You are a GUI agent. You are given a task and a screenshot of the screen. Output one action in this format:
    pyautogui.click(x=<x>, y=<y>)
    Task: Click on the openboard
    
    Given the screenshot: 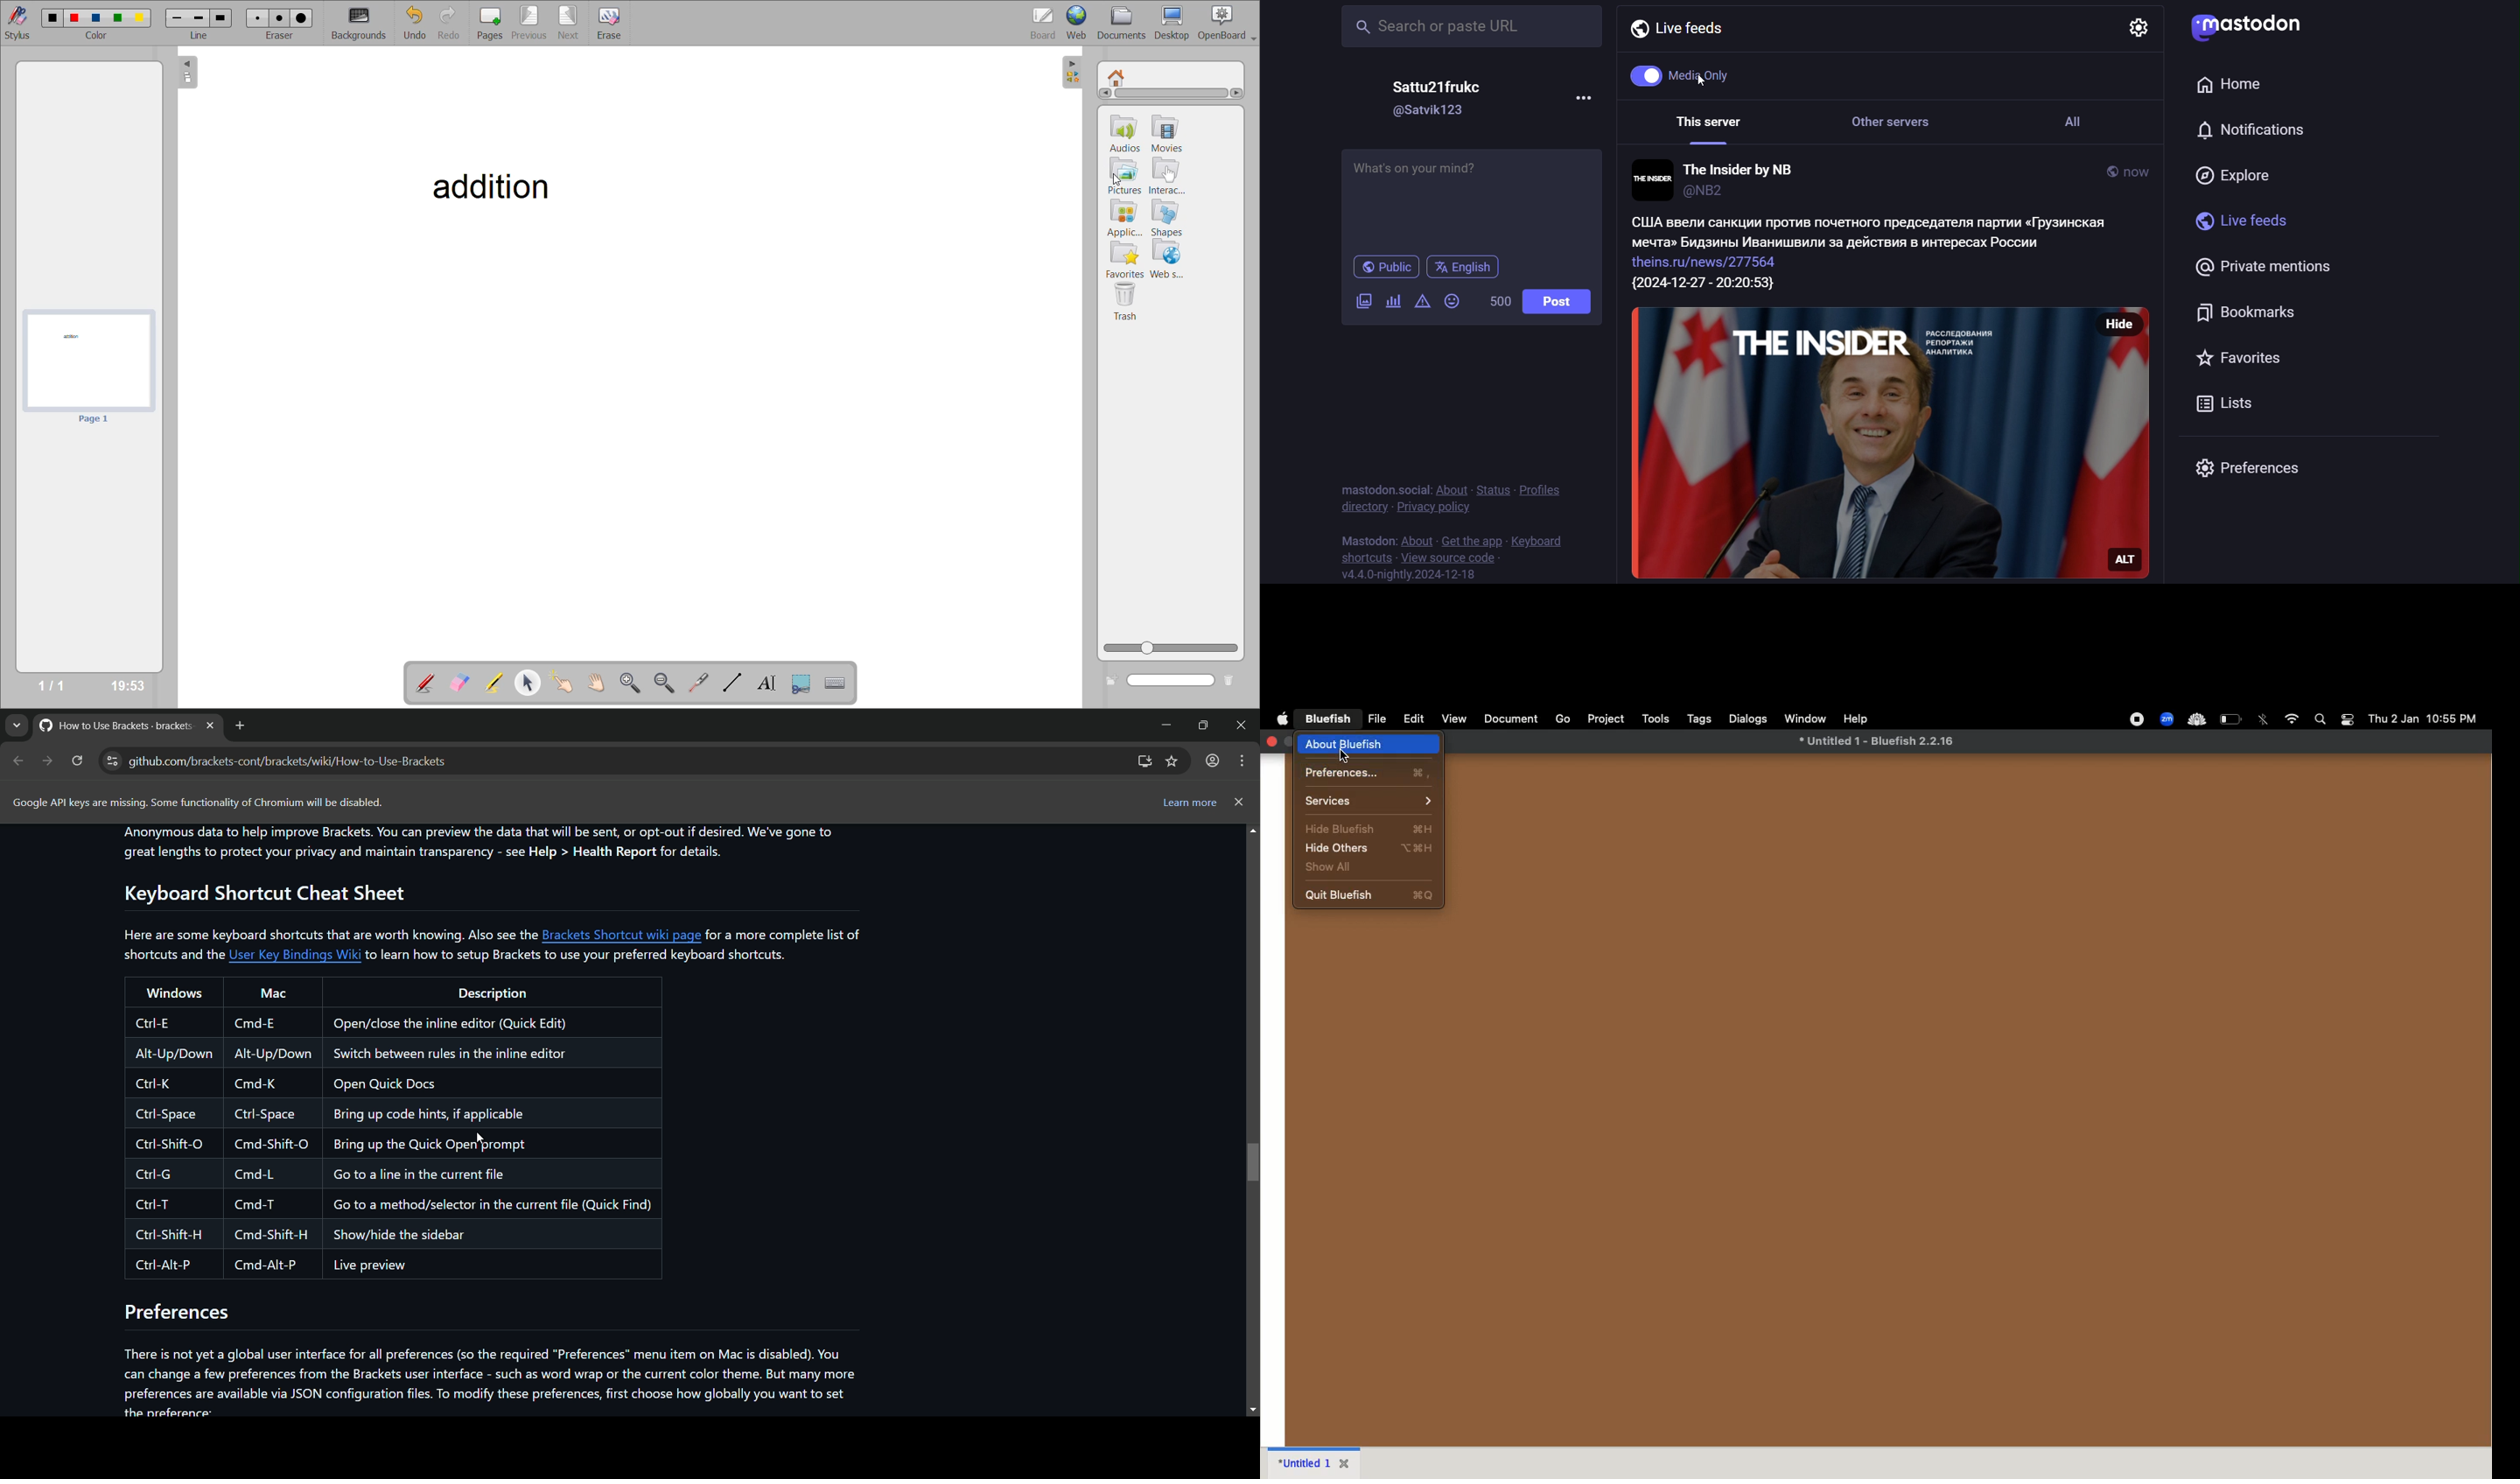 What is the action you would take?
    pyautogui.click(x=1228, y=23)
    